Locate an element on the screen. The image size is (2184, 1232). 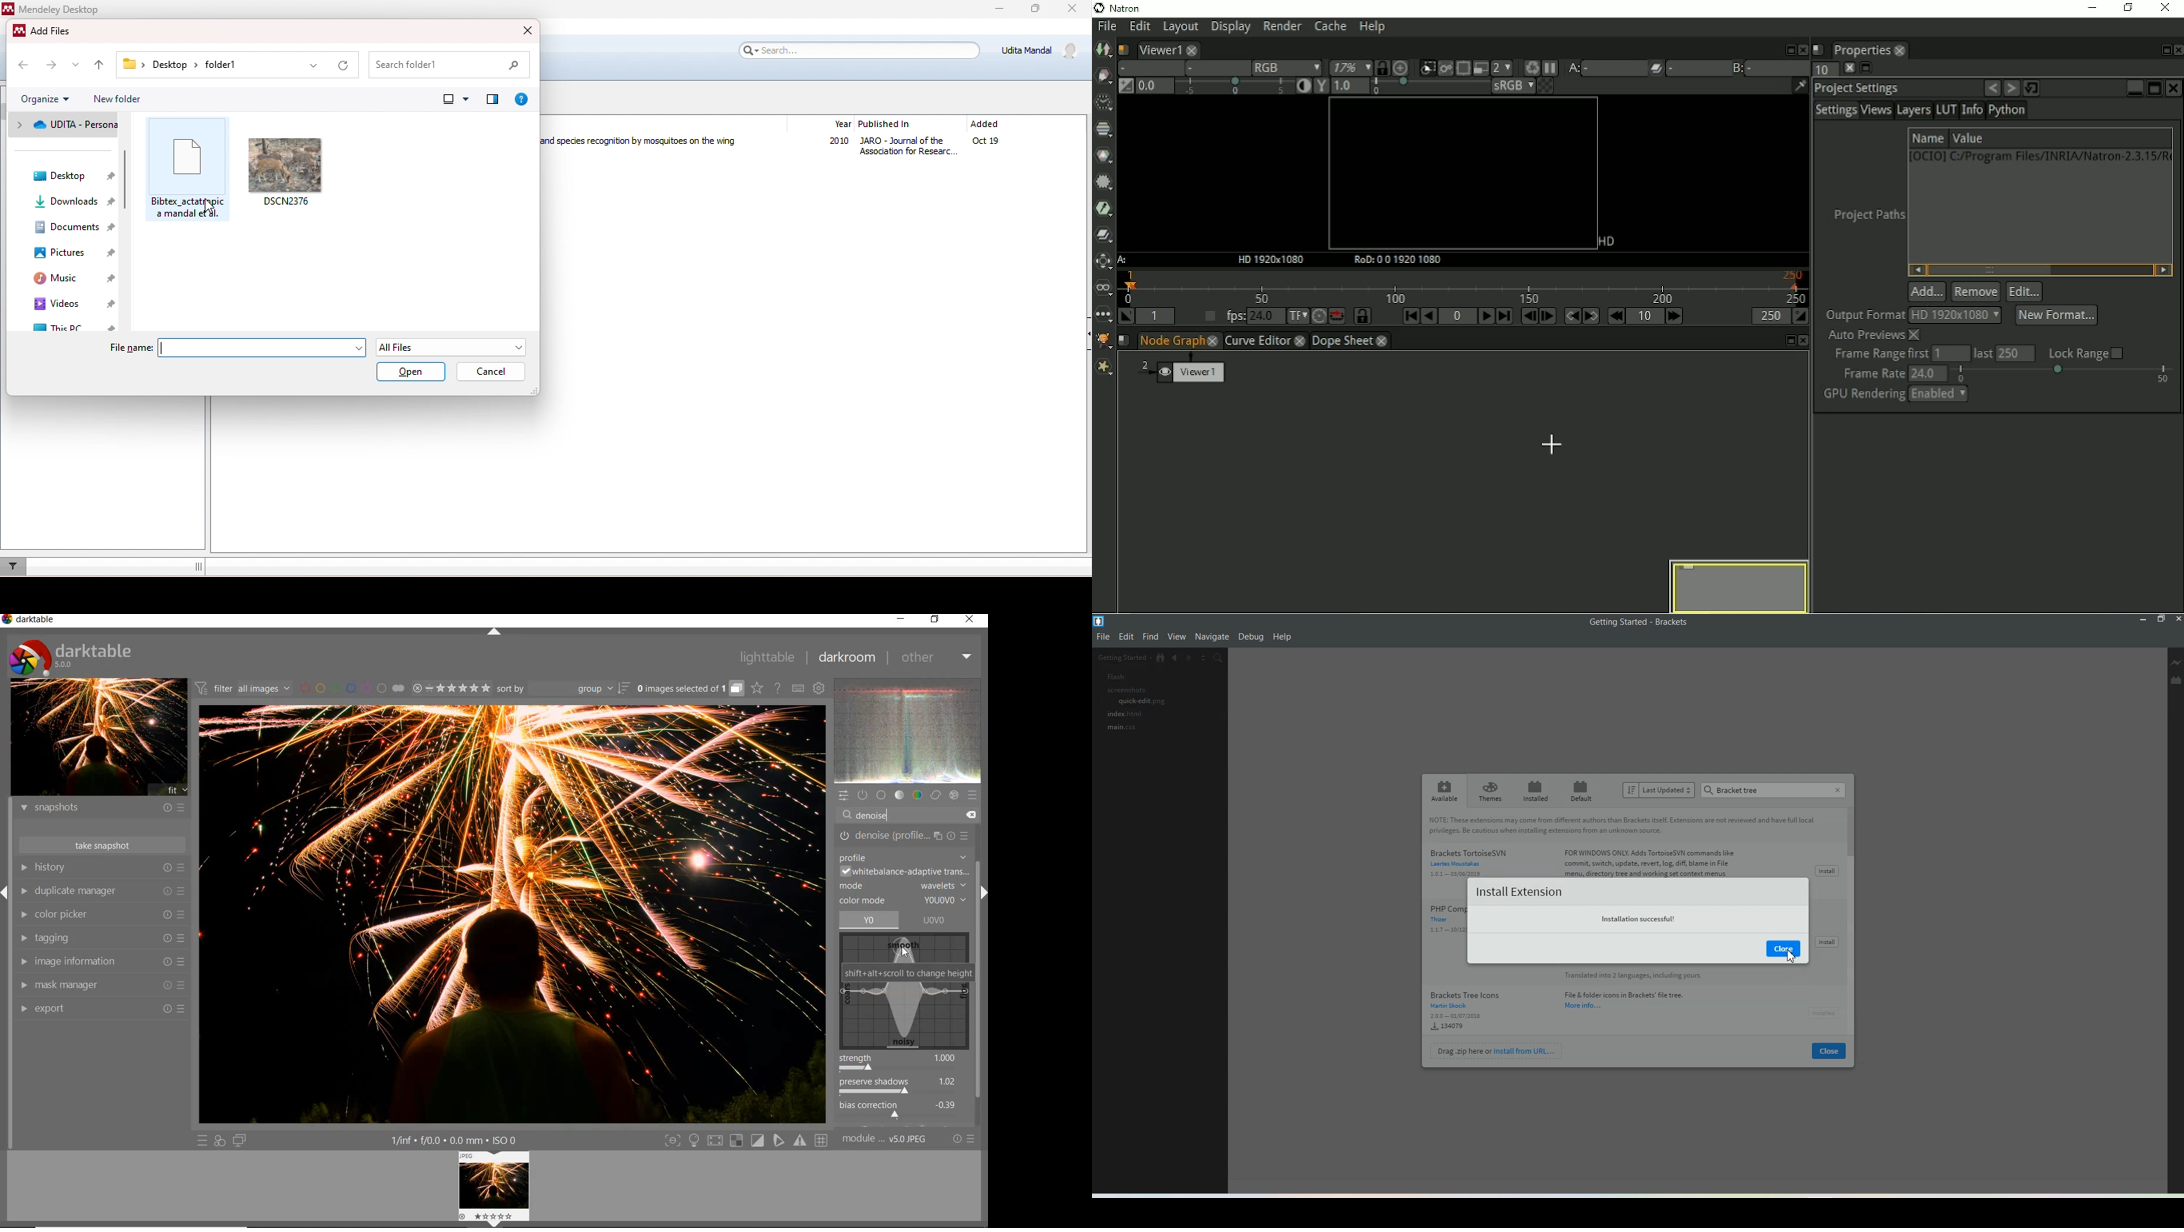
Find is located at coordinates (1151, 637).